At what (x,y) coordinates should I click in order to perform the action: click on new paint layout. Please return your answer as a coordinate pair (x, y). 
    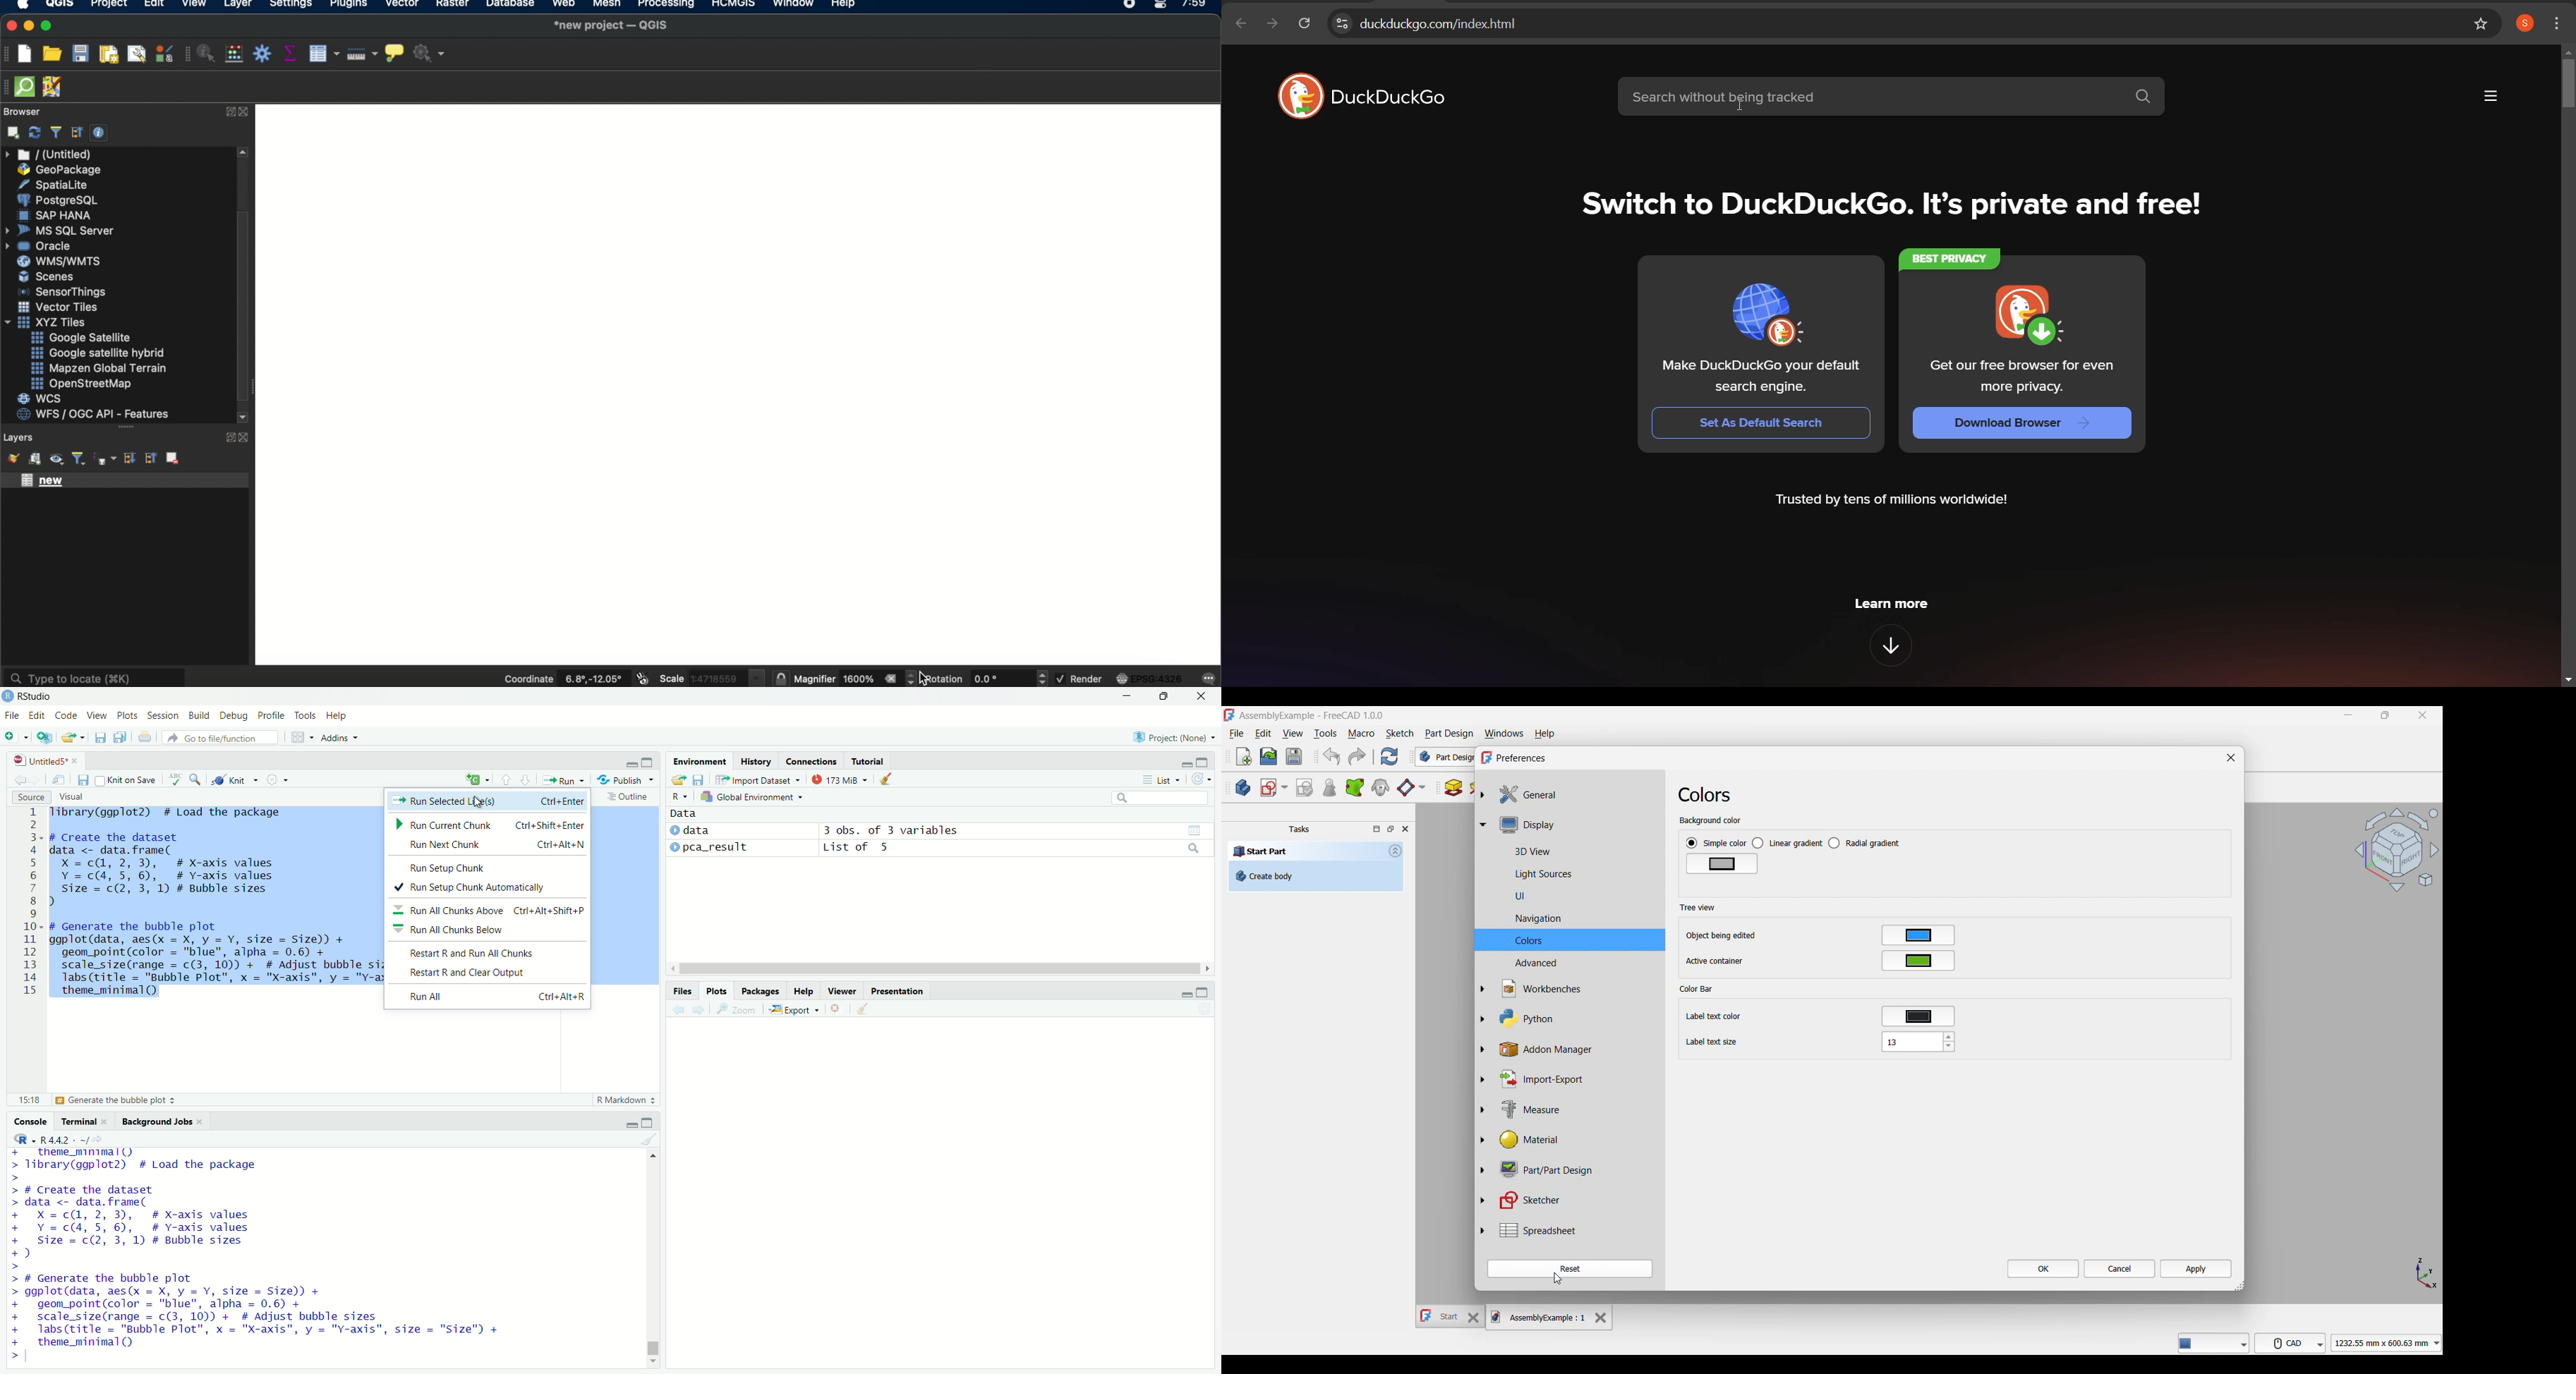
    Looking at the image, I should click on (108, 55).